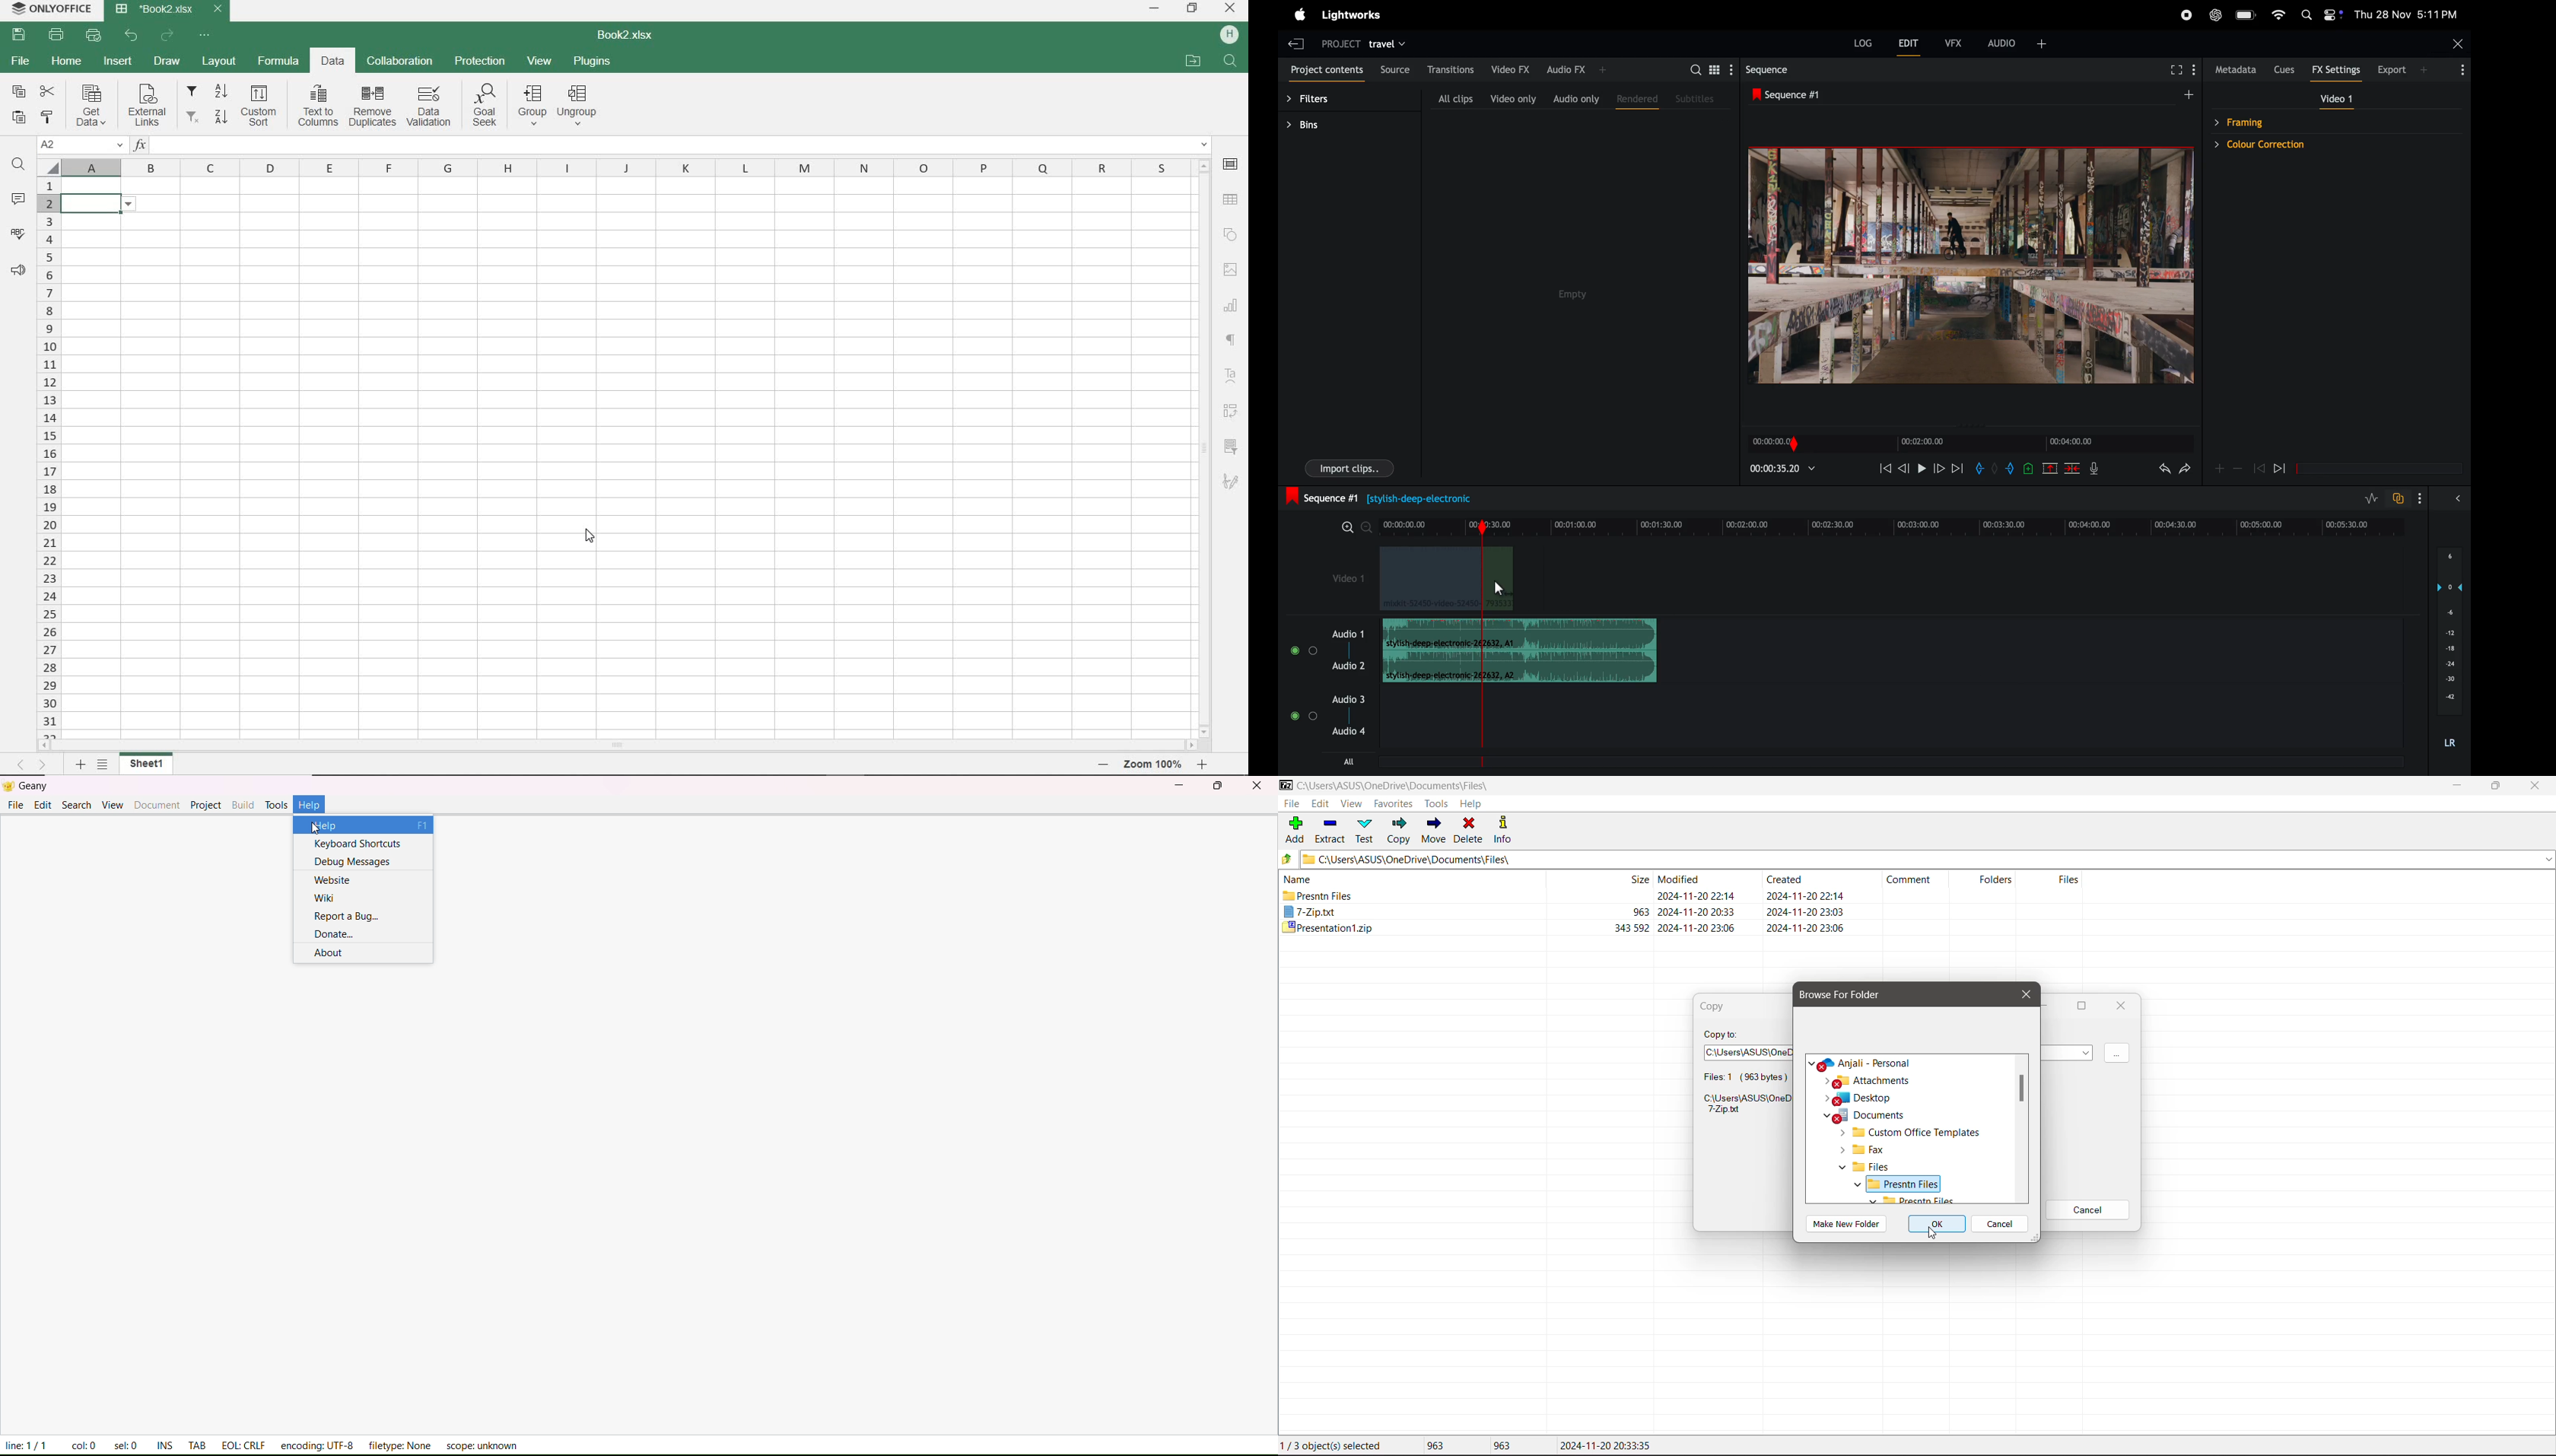  I want to click on apple menu, so click(1299, 14).